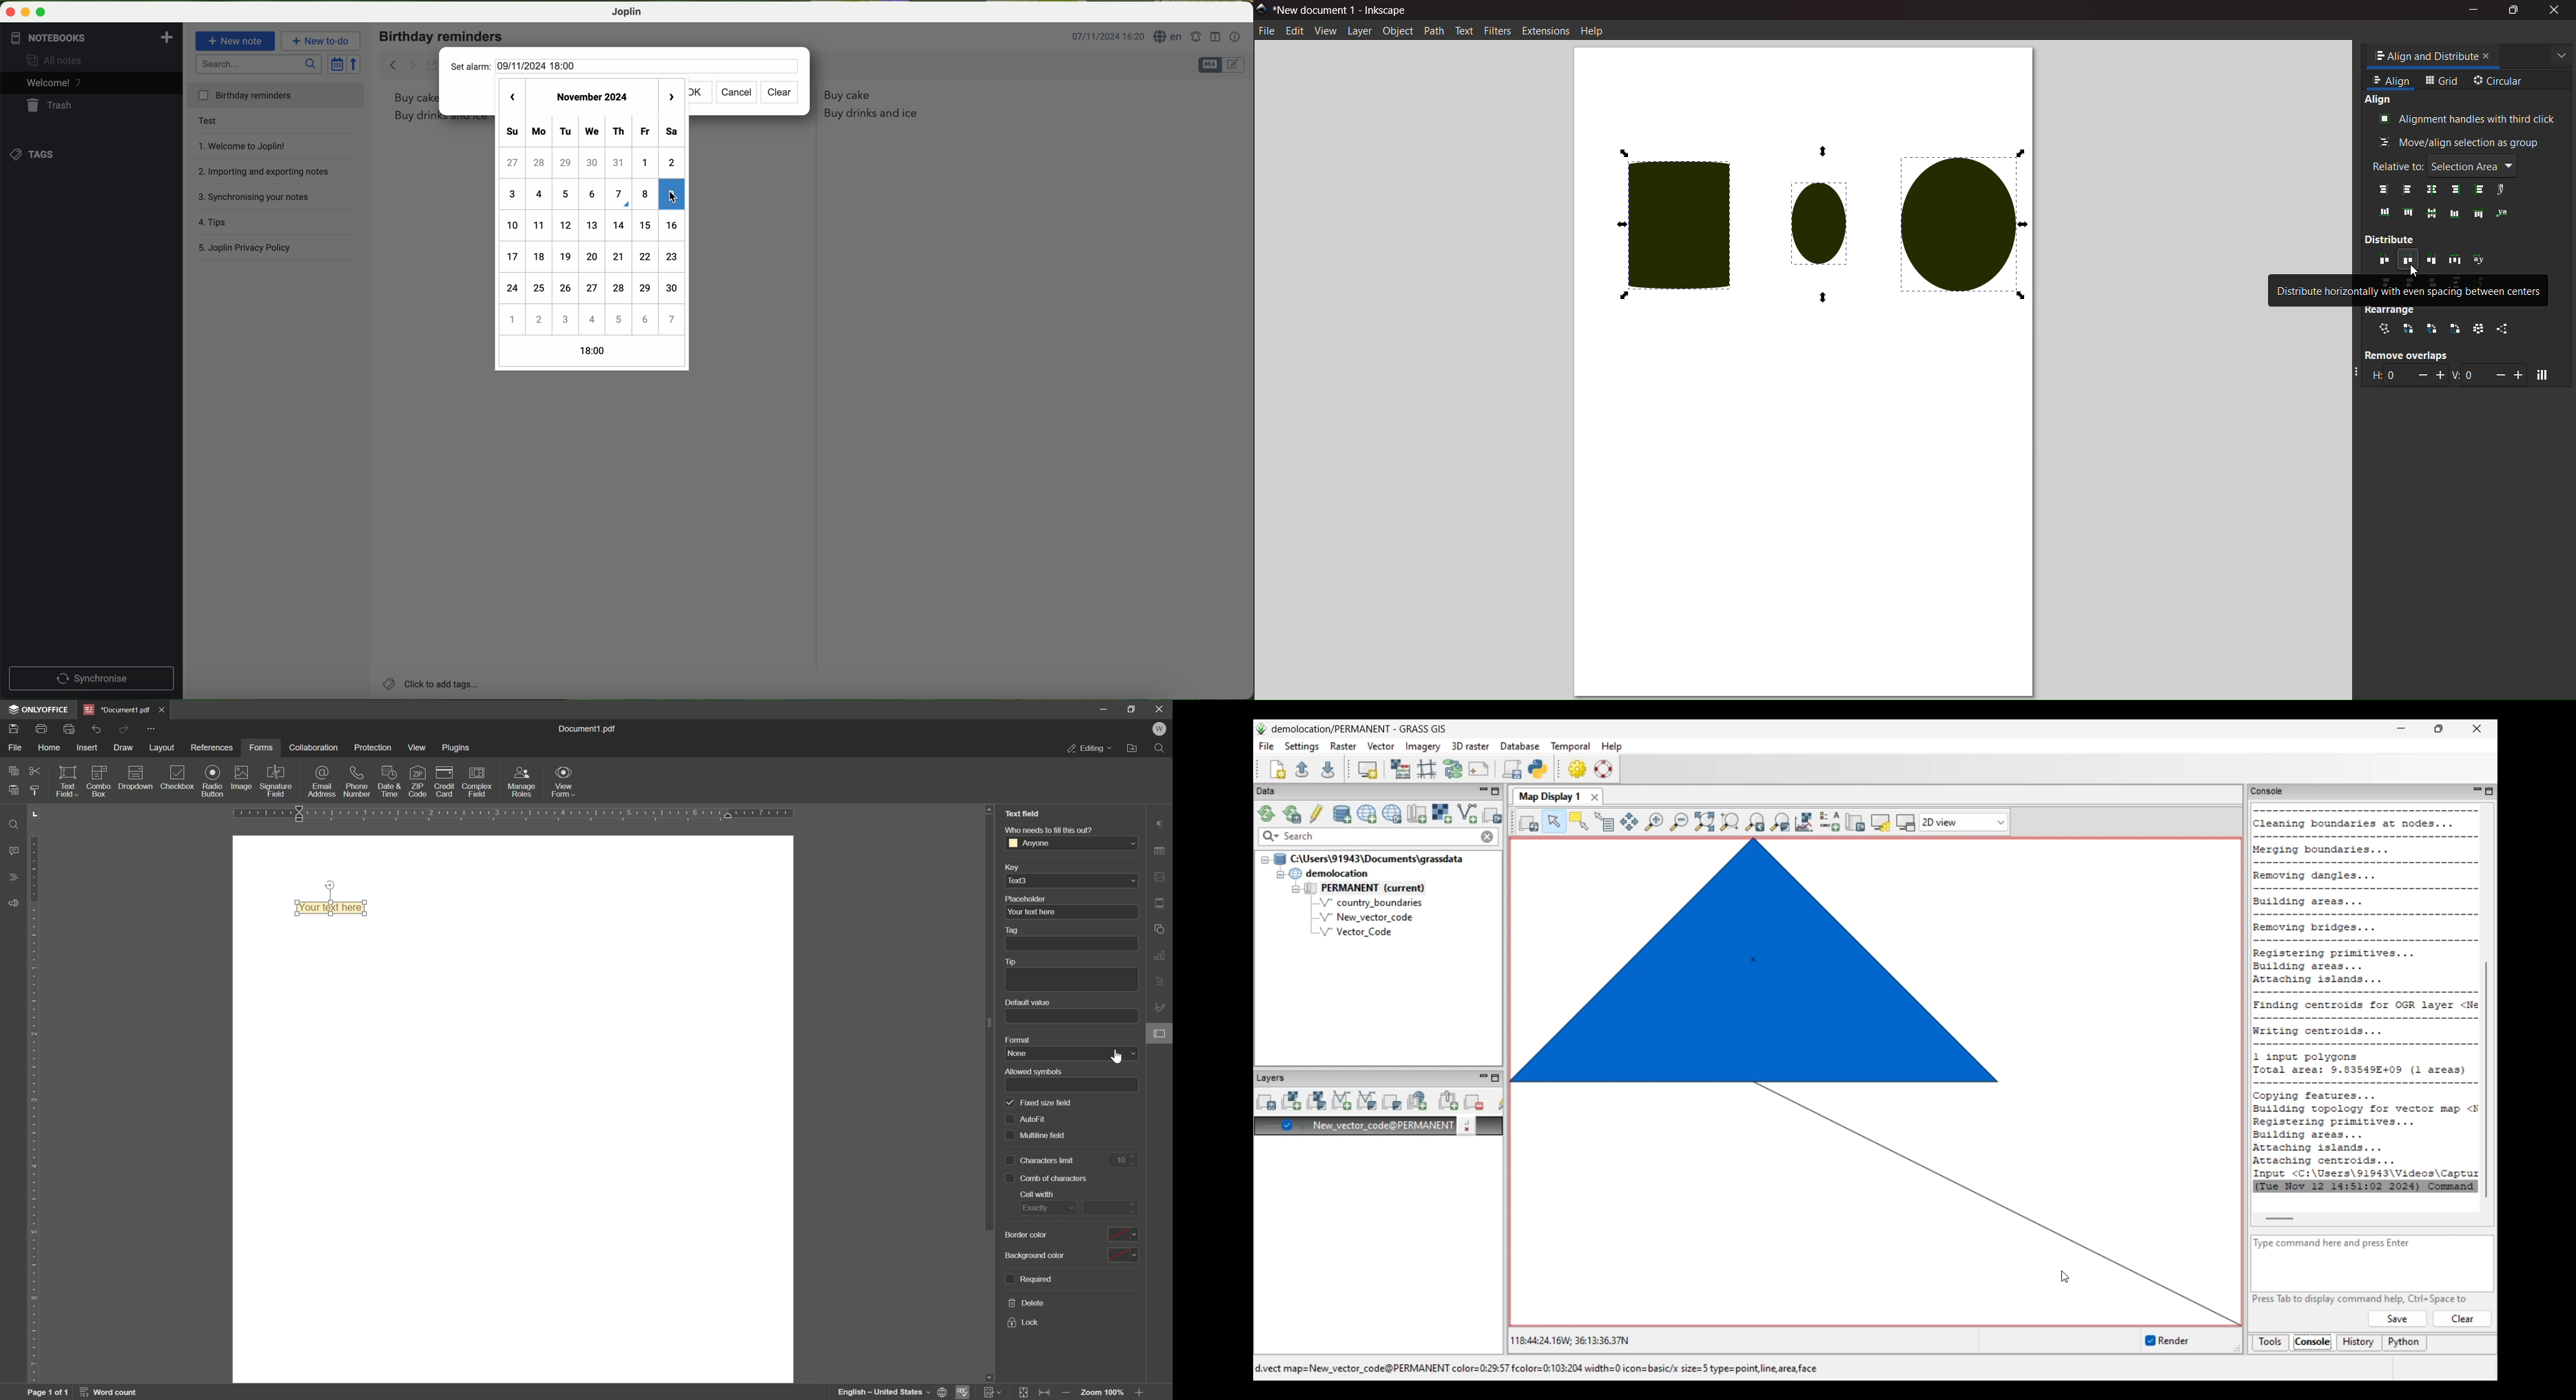 This screenshot has width=2576, height=1400. What do you see at coordinates (585, 94) in the screenshot?
I see `november 2024` at bounding box center [585, 94].